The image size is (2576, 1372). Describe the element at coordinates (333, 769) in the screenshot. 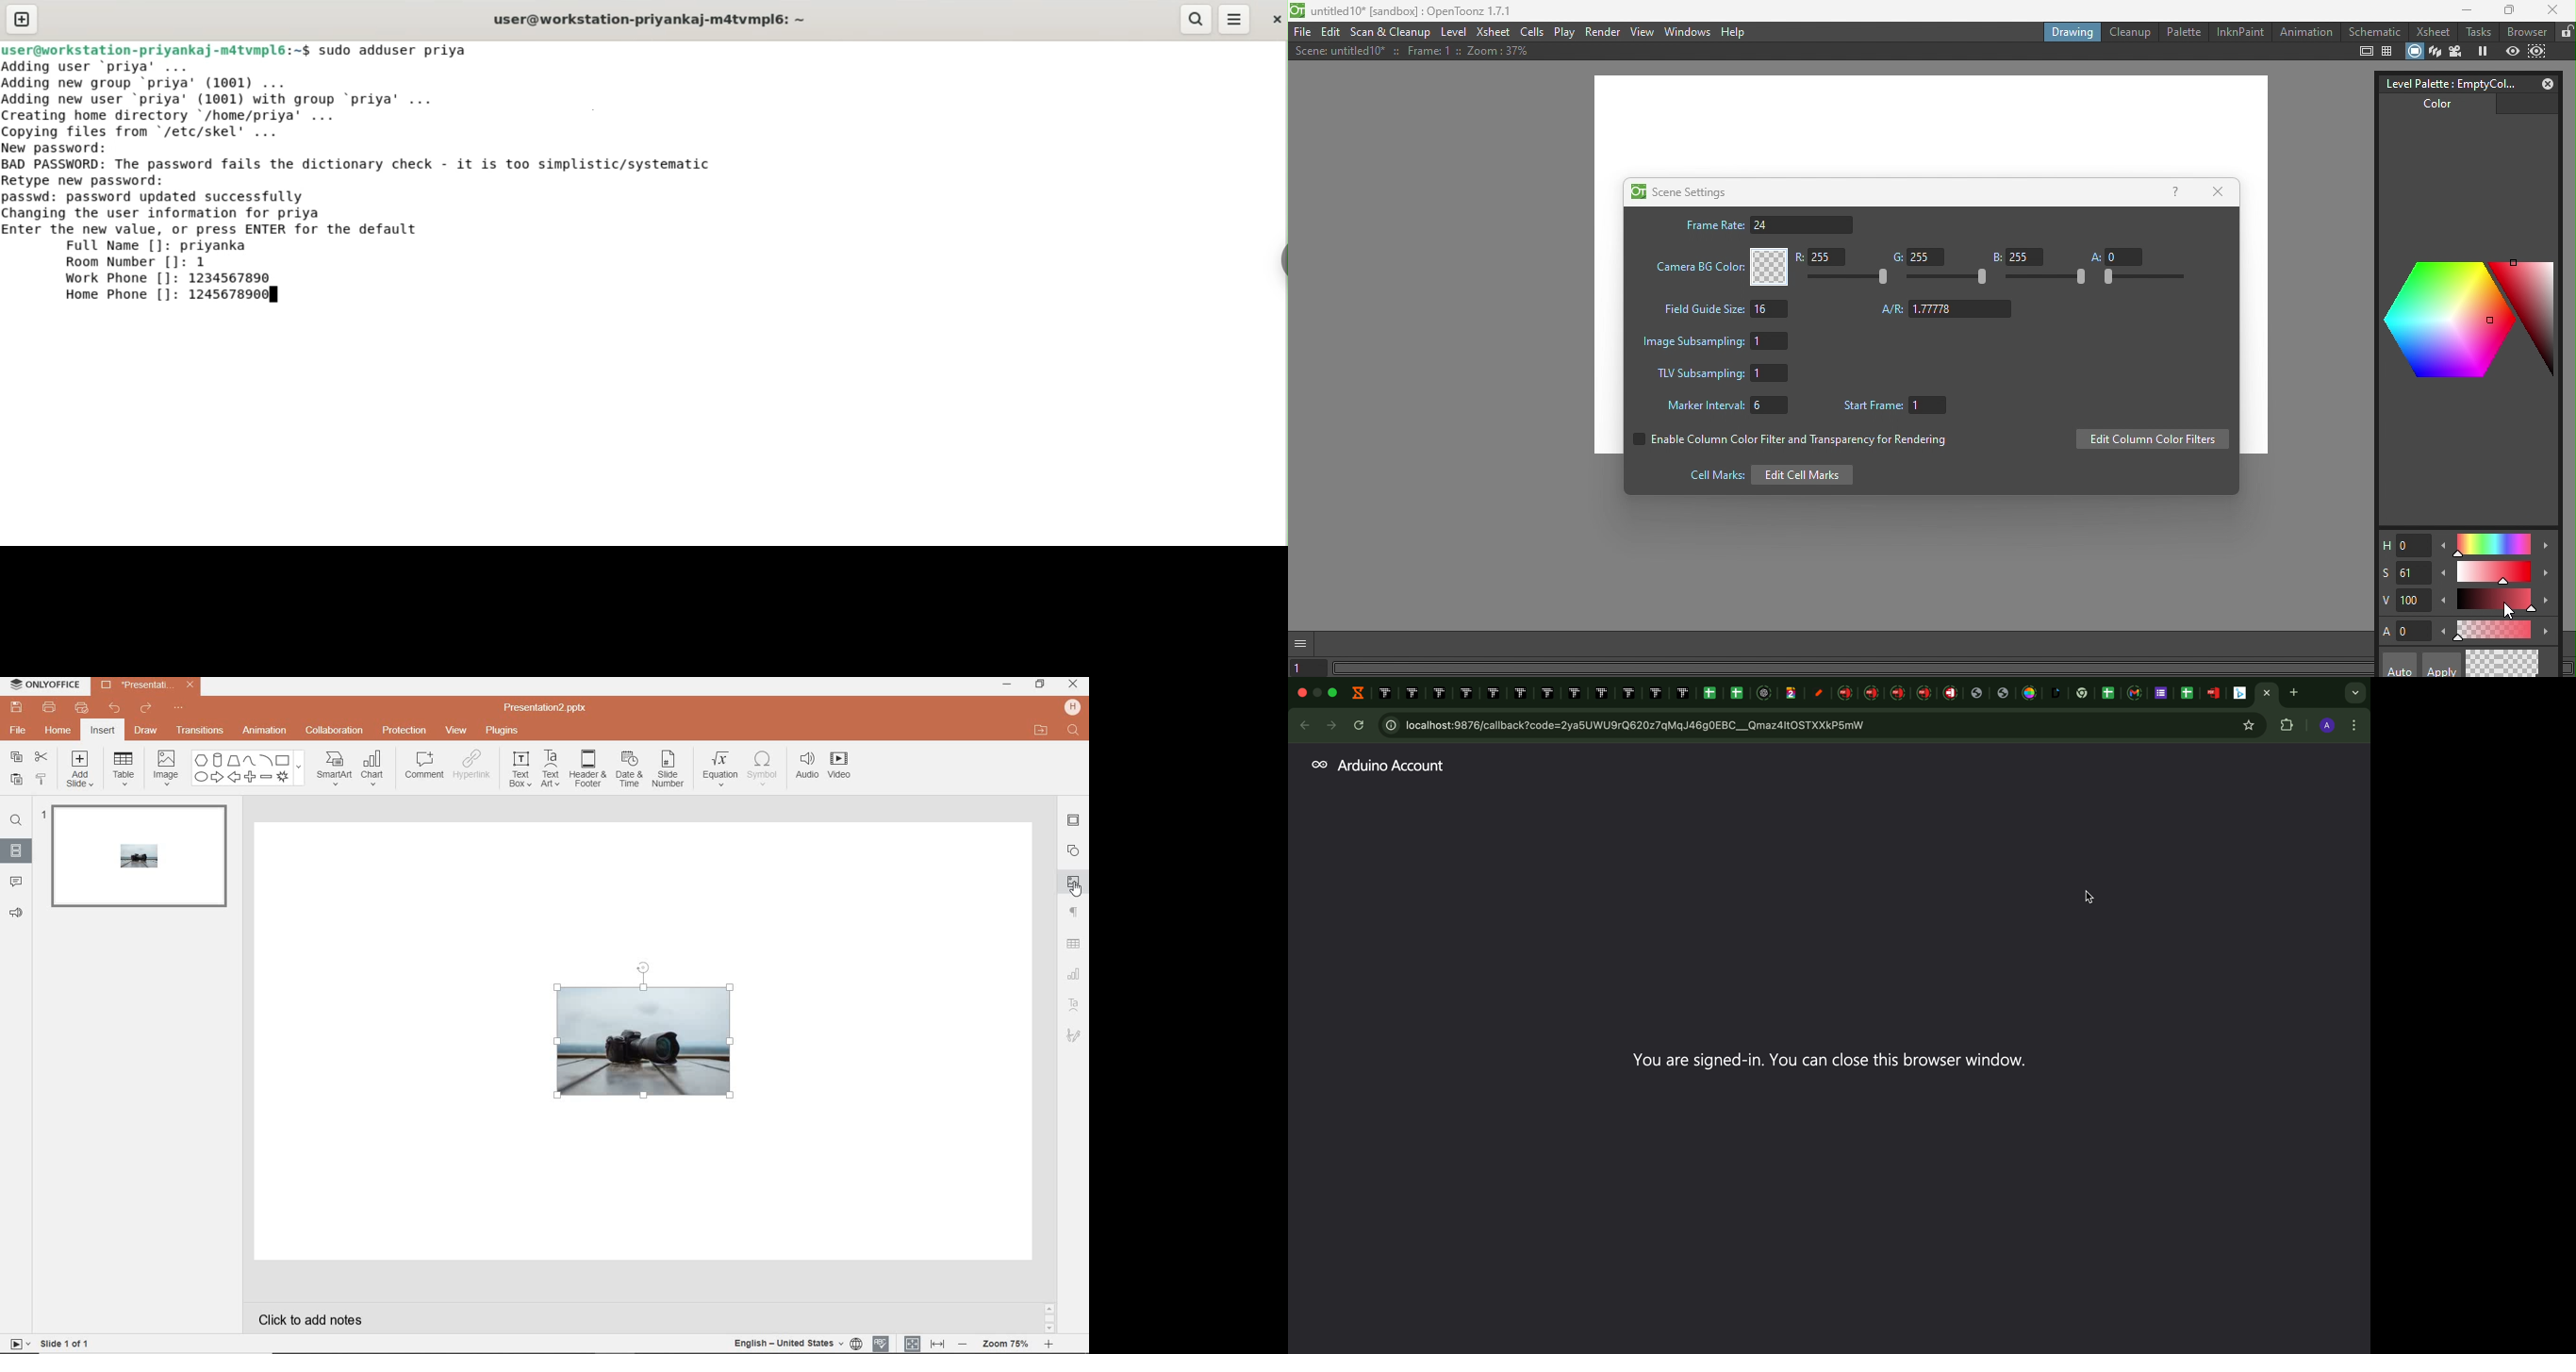

I see `smartart` at that location.